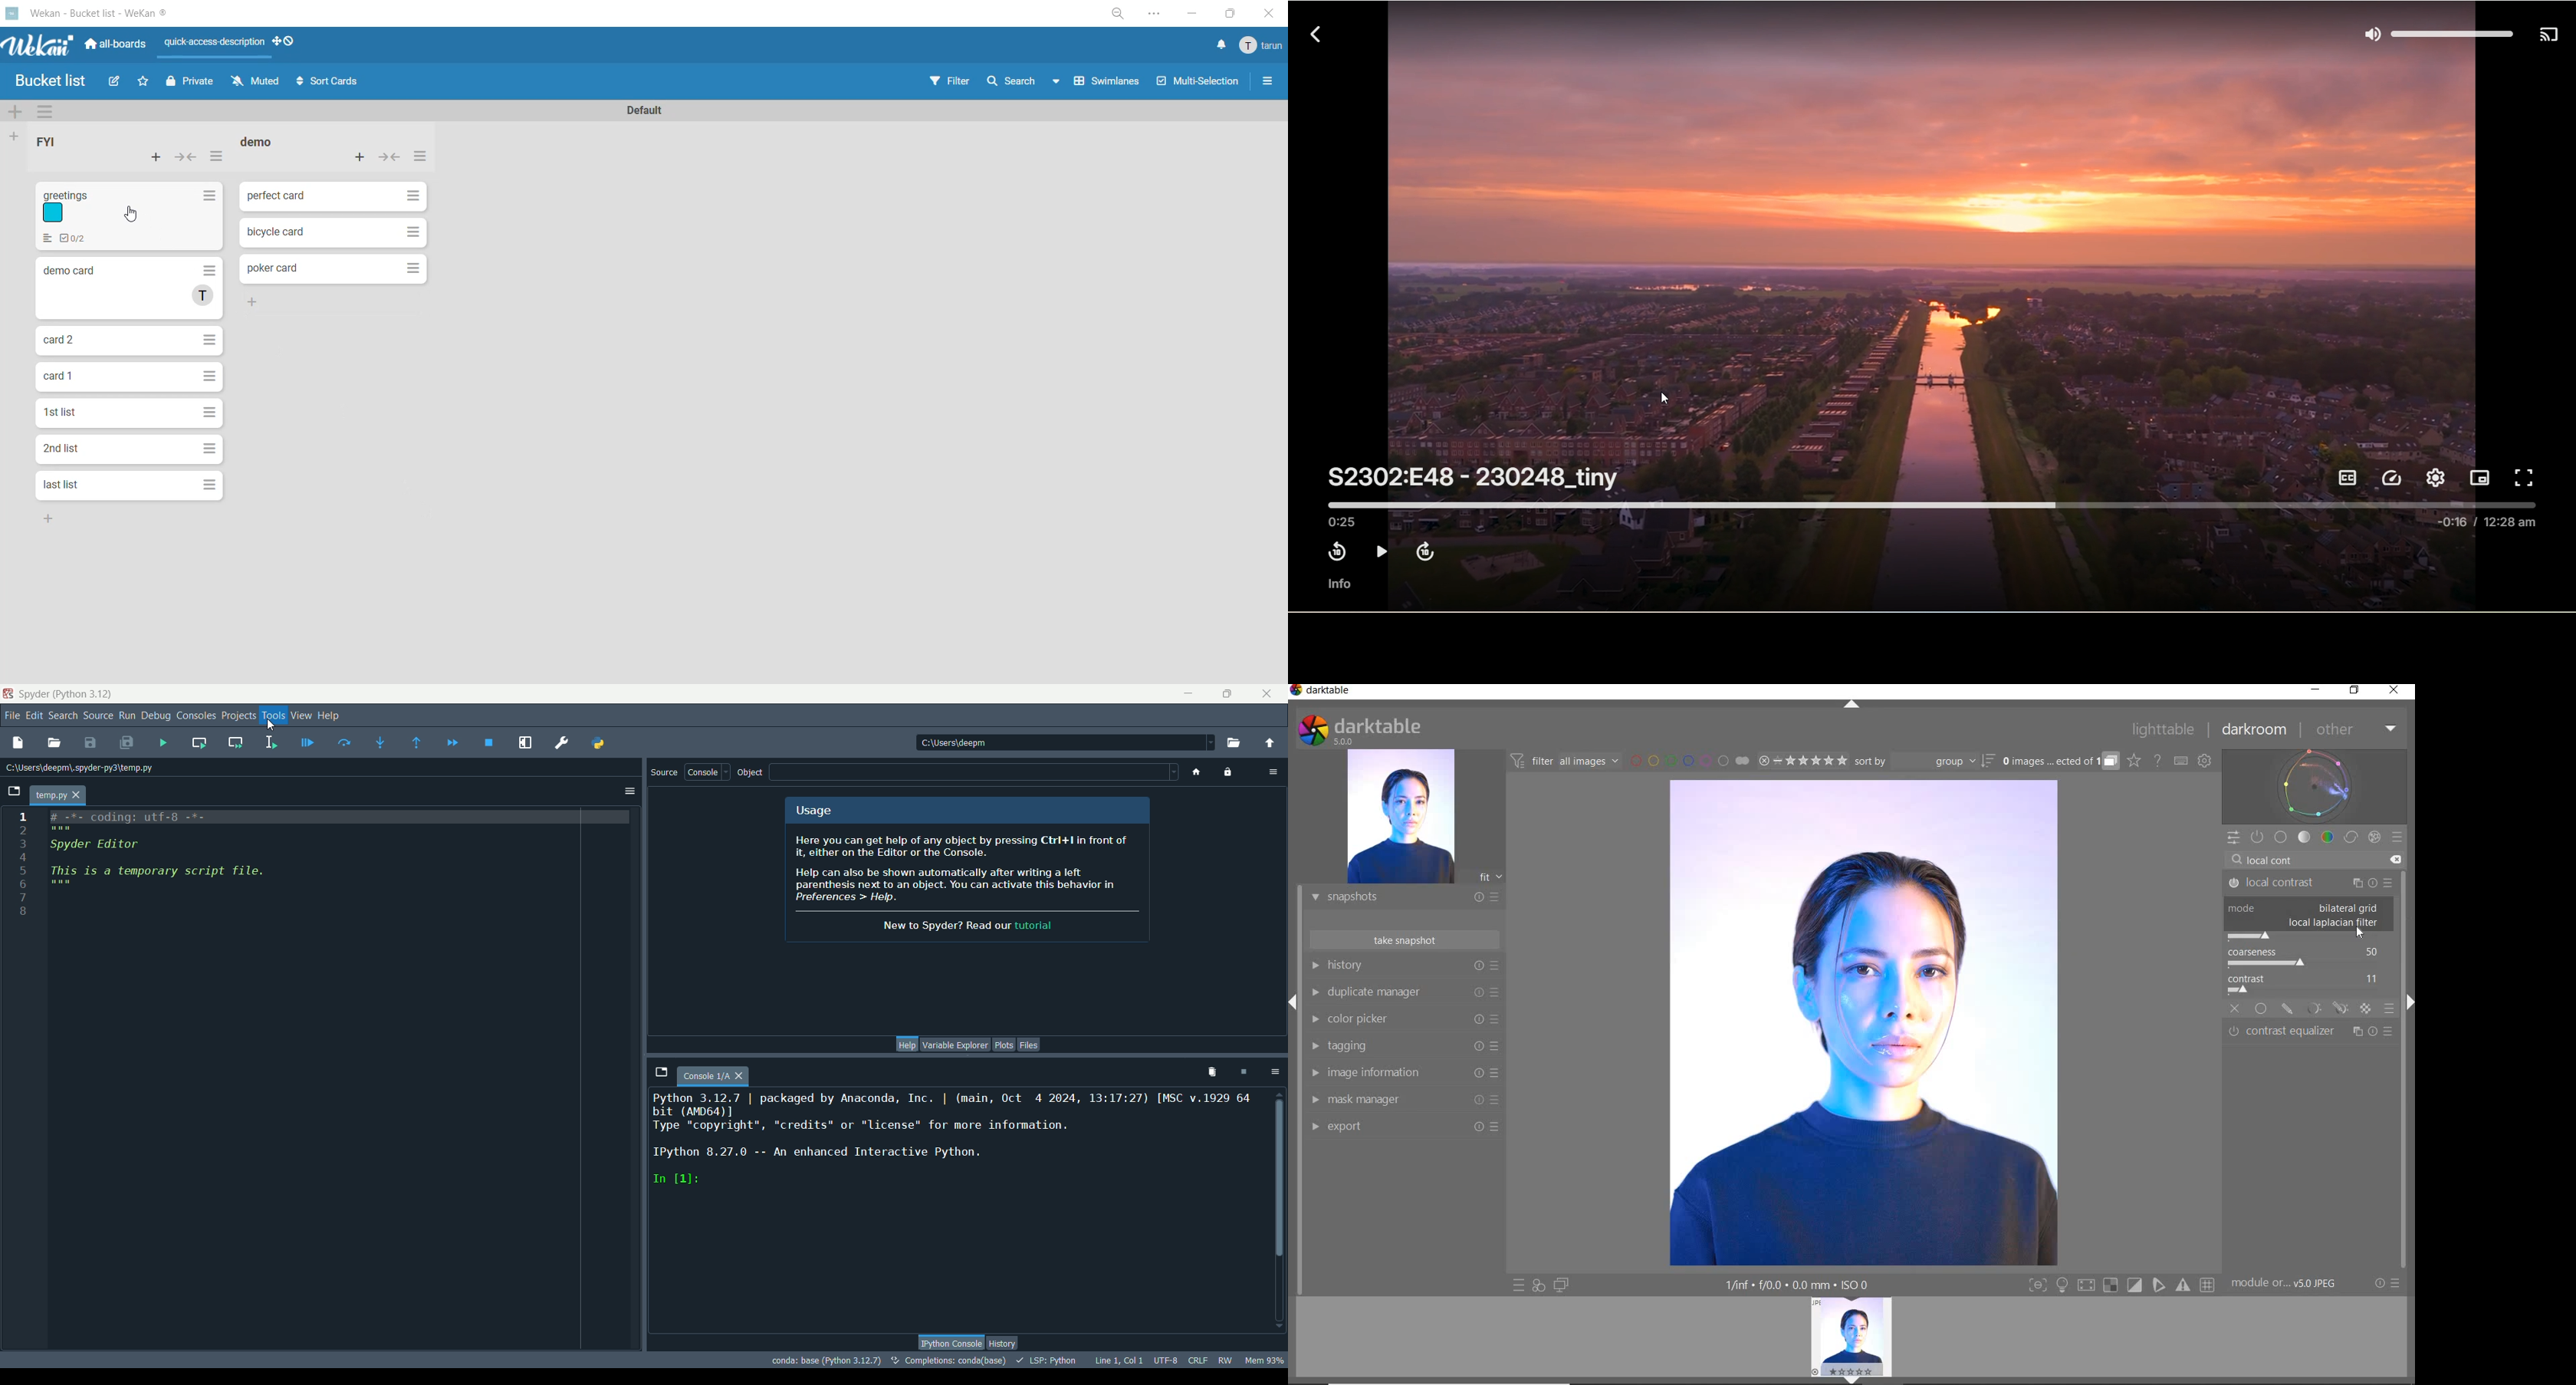 The image size is (2576, 1400). I want to click on conda:base, so click(824, 1361).